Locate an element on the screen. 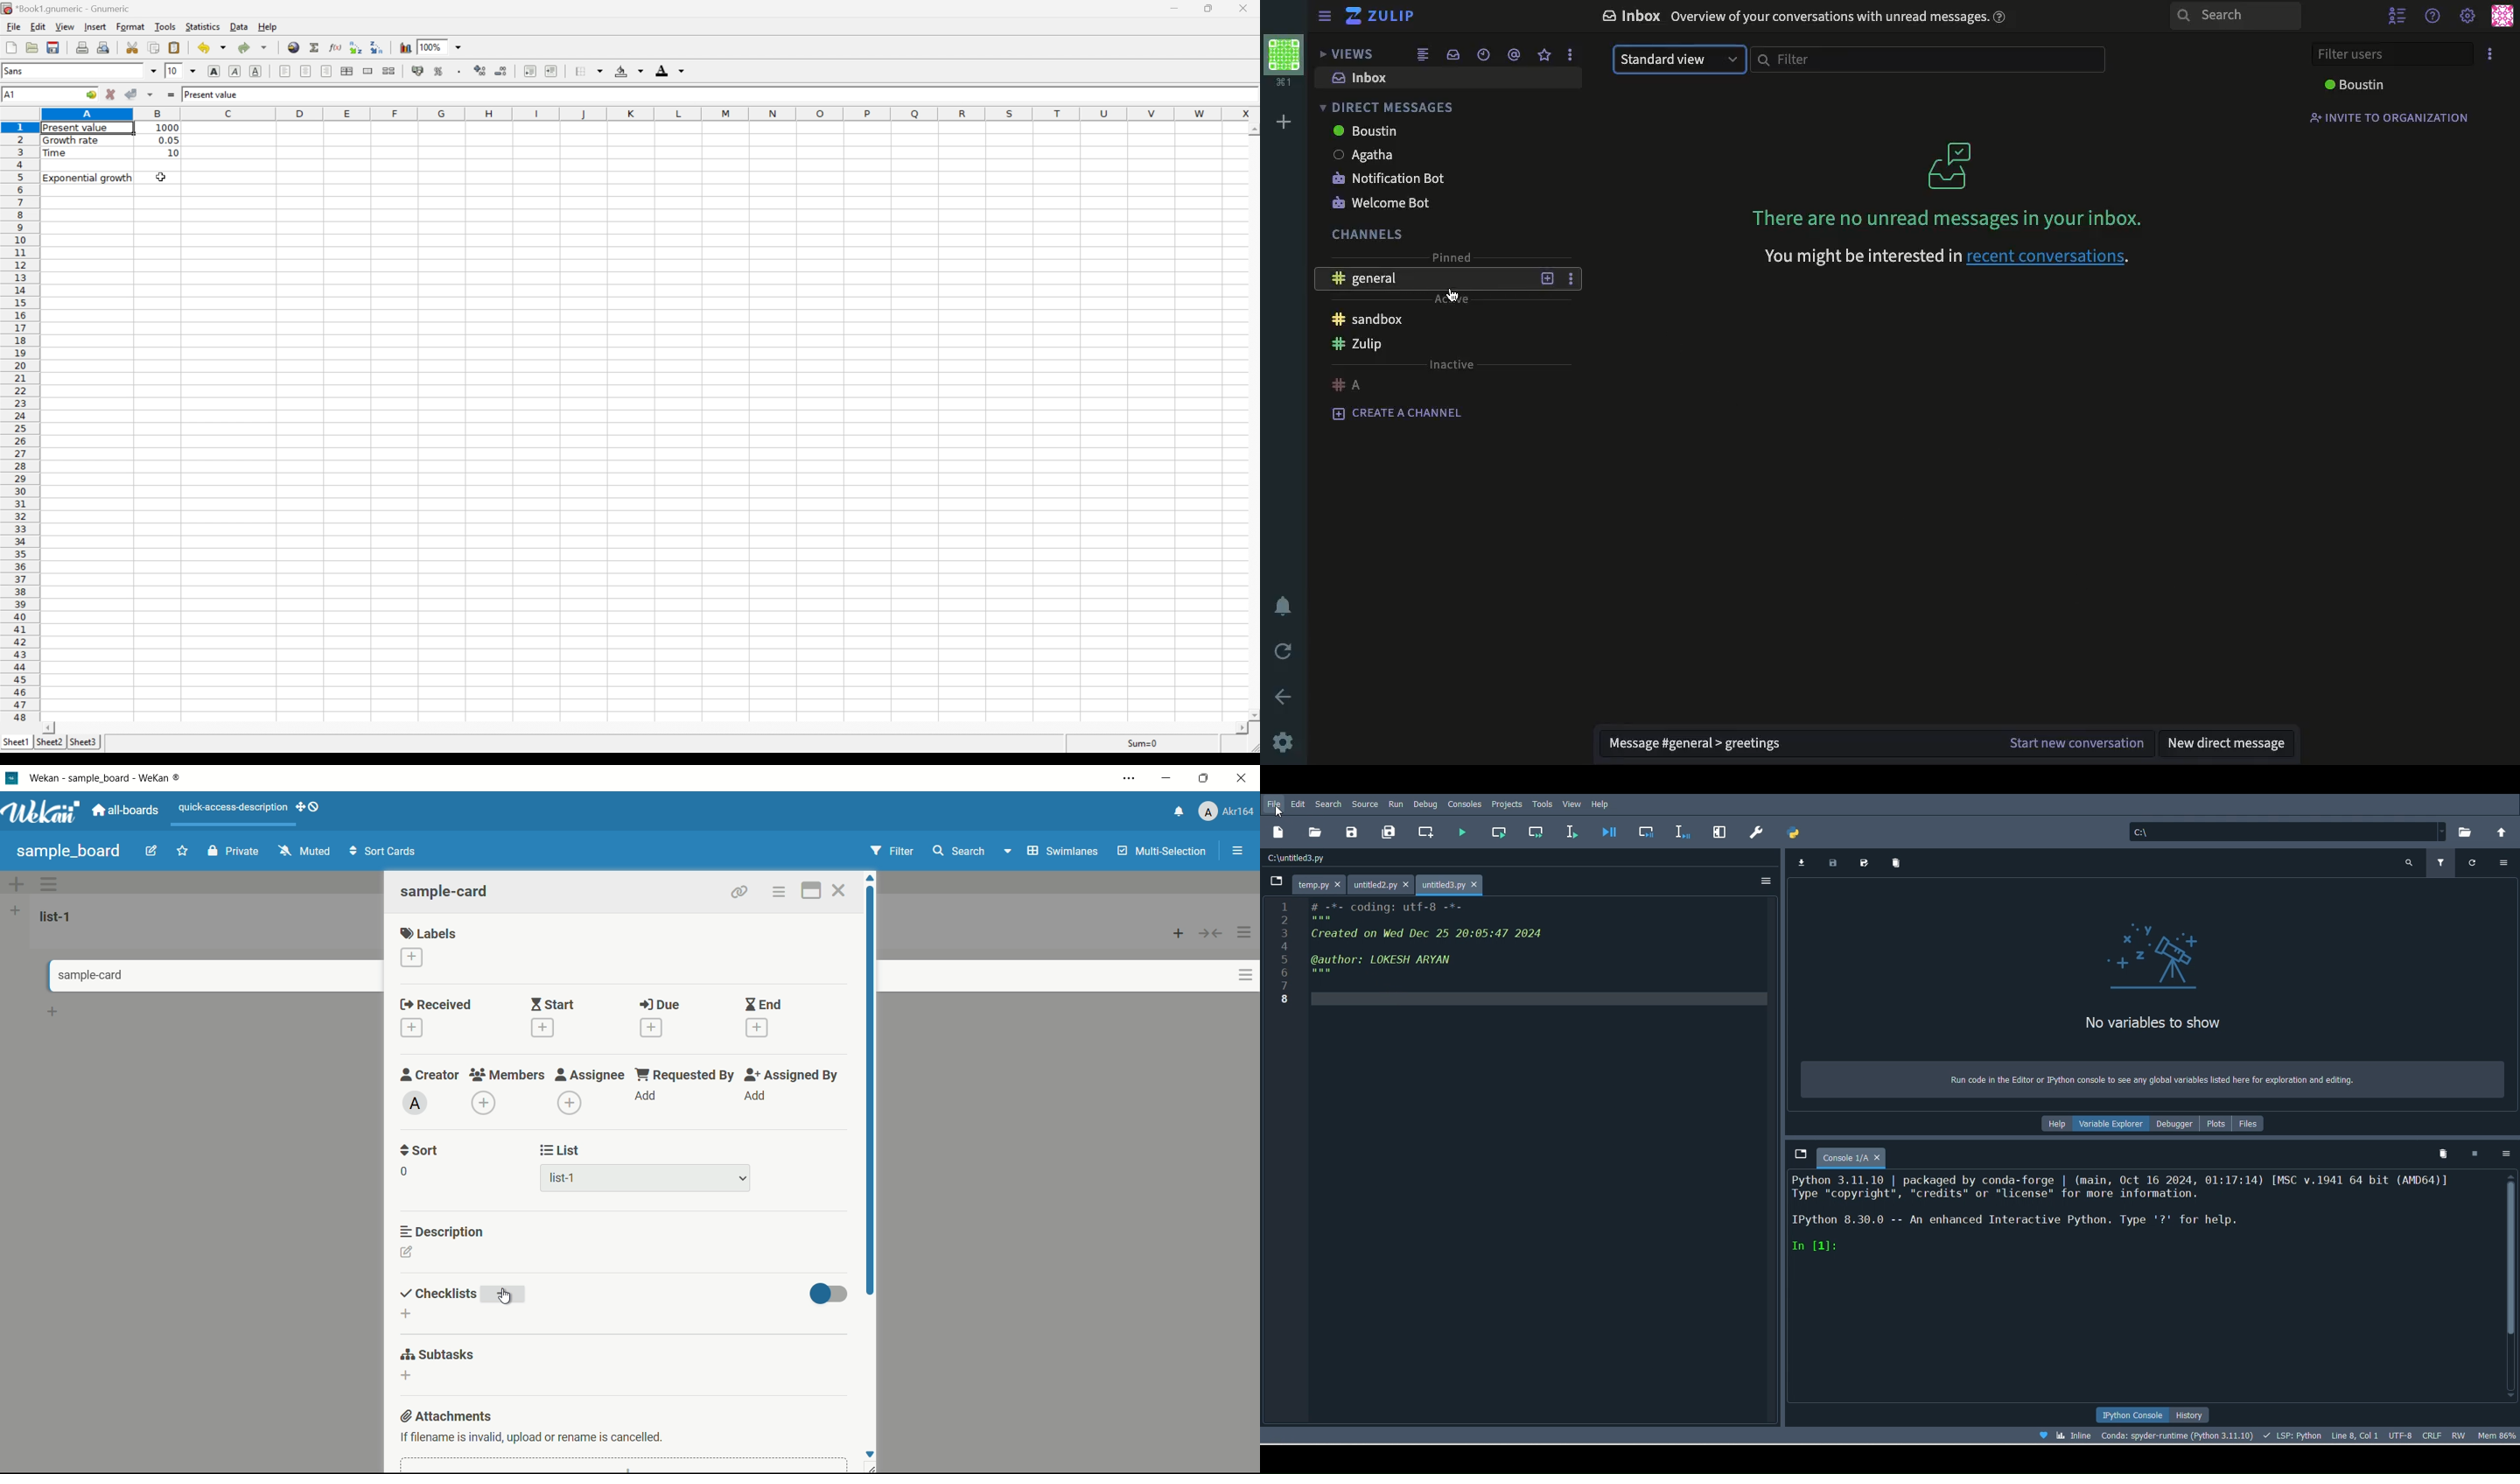 The height and width of the screenshot is (1484, 2520). dropdown is located at coordinates (743, 1179).